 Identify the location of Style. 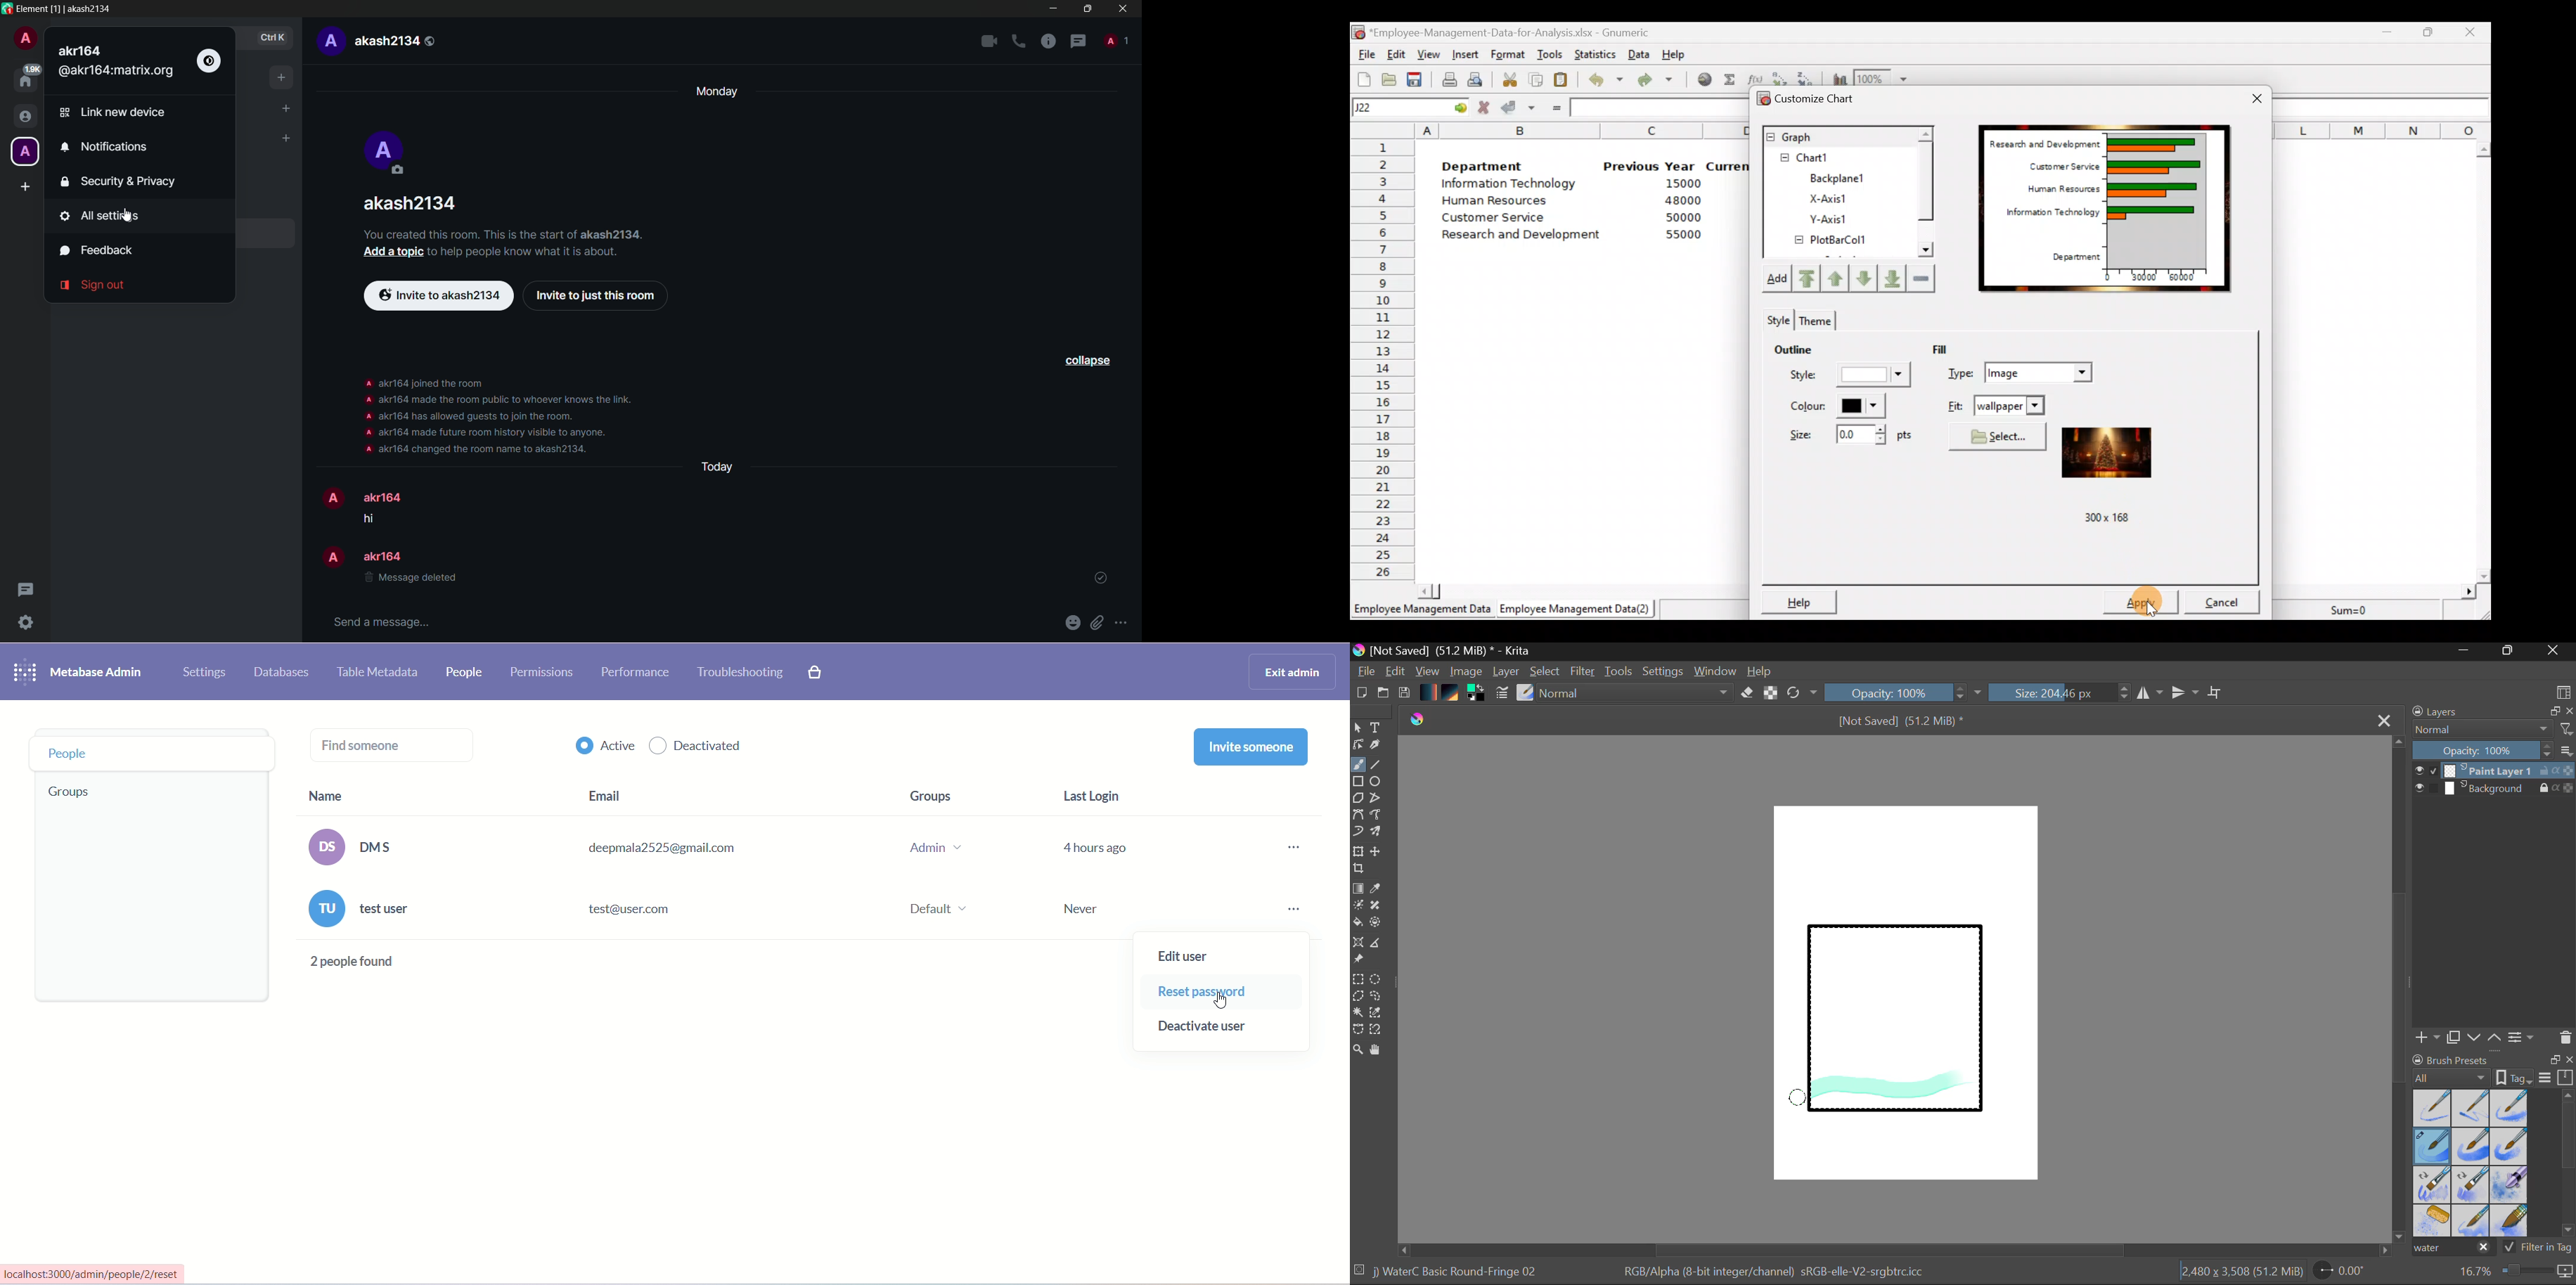
(1847, 377).